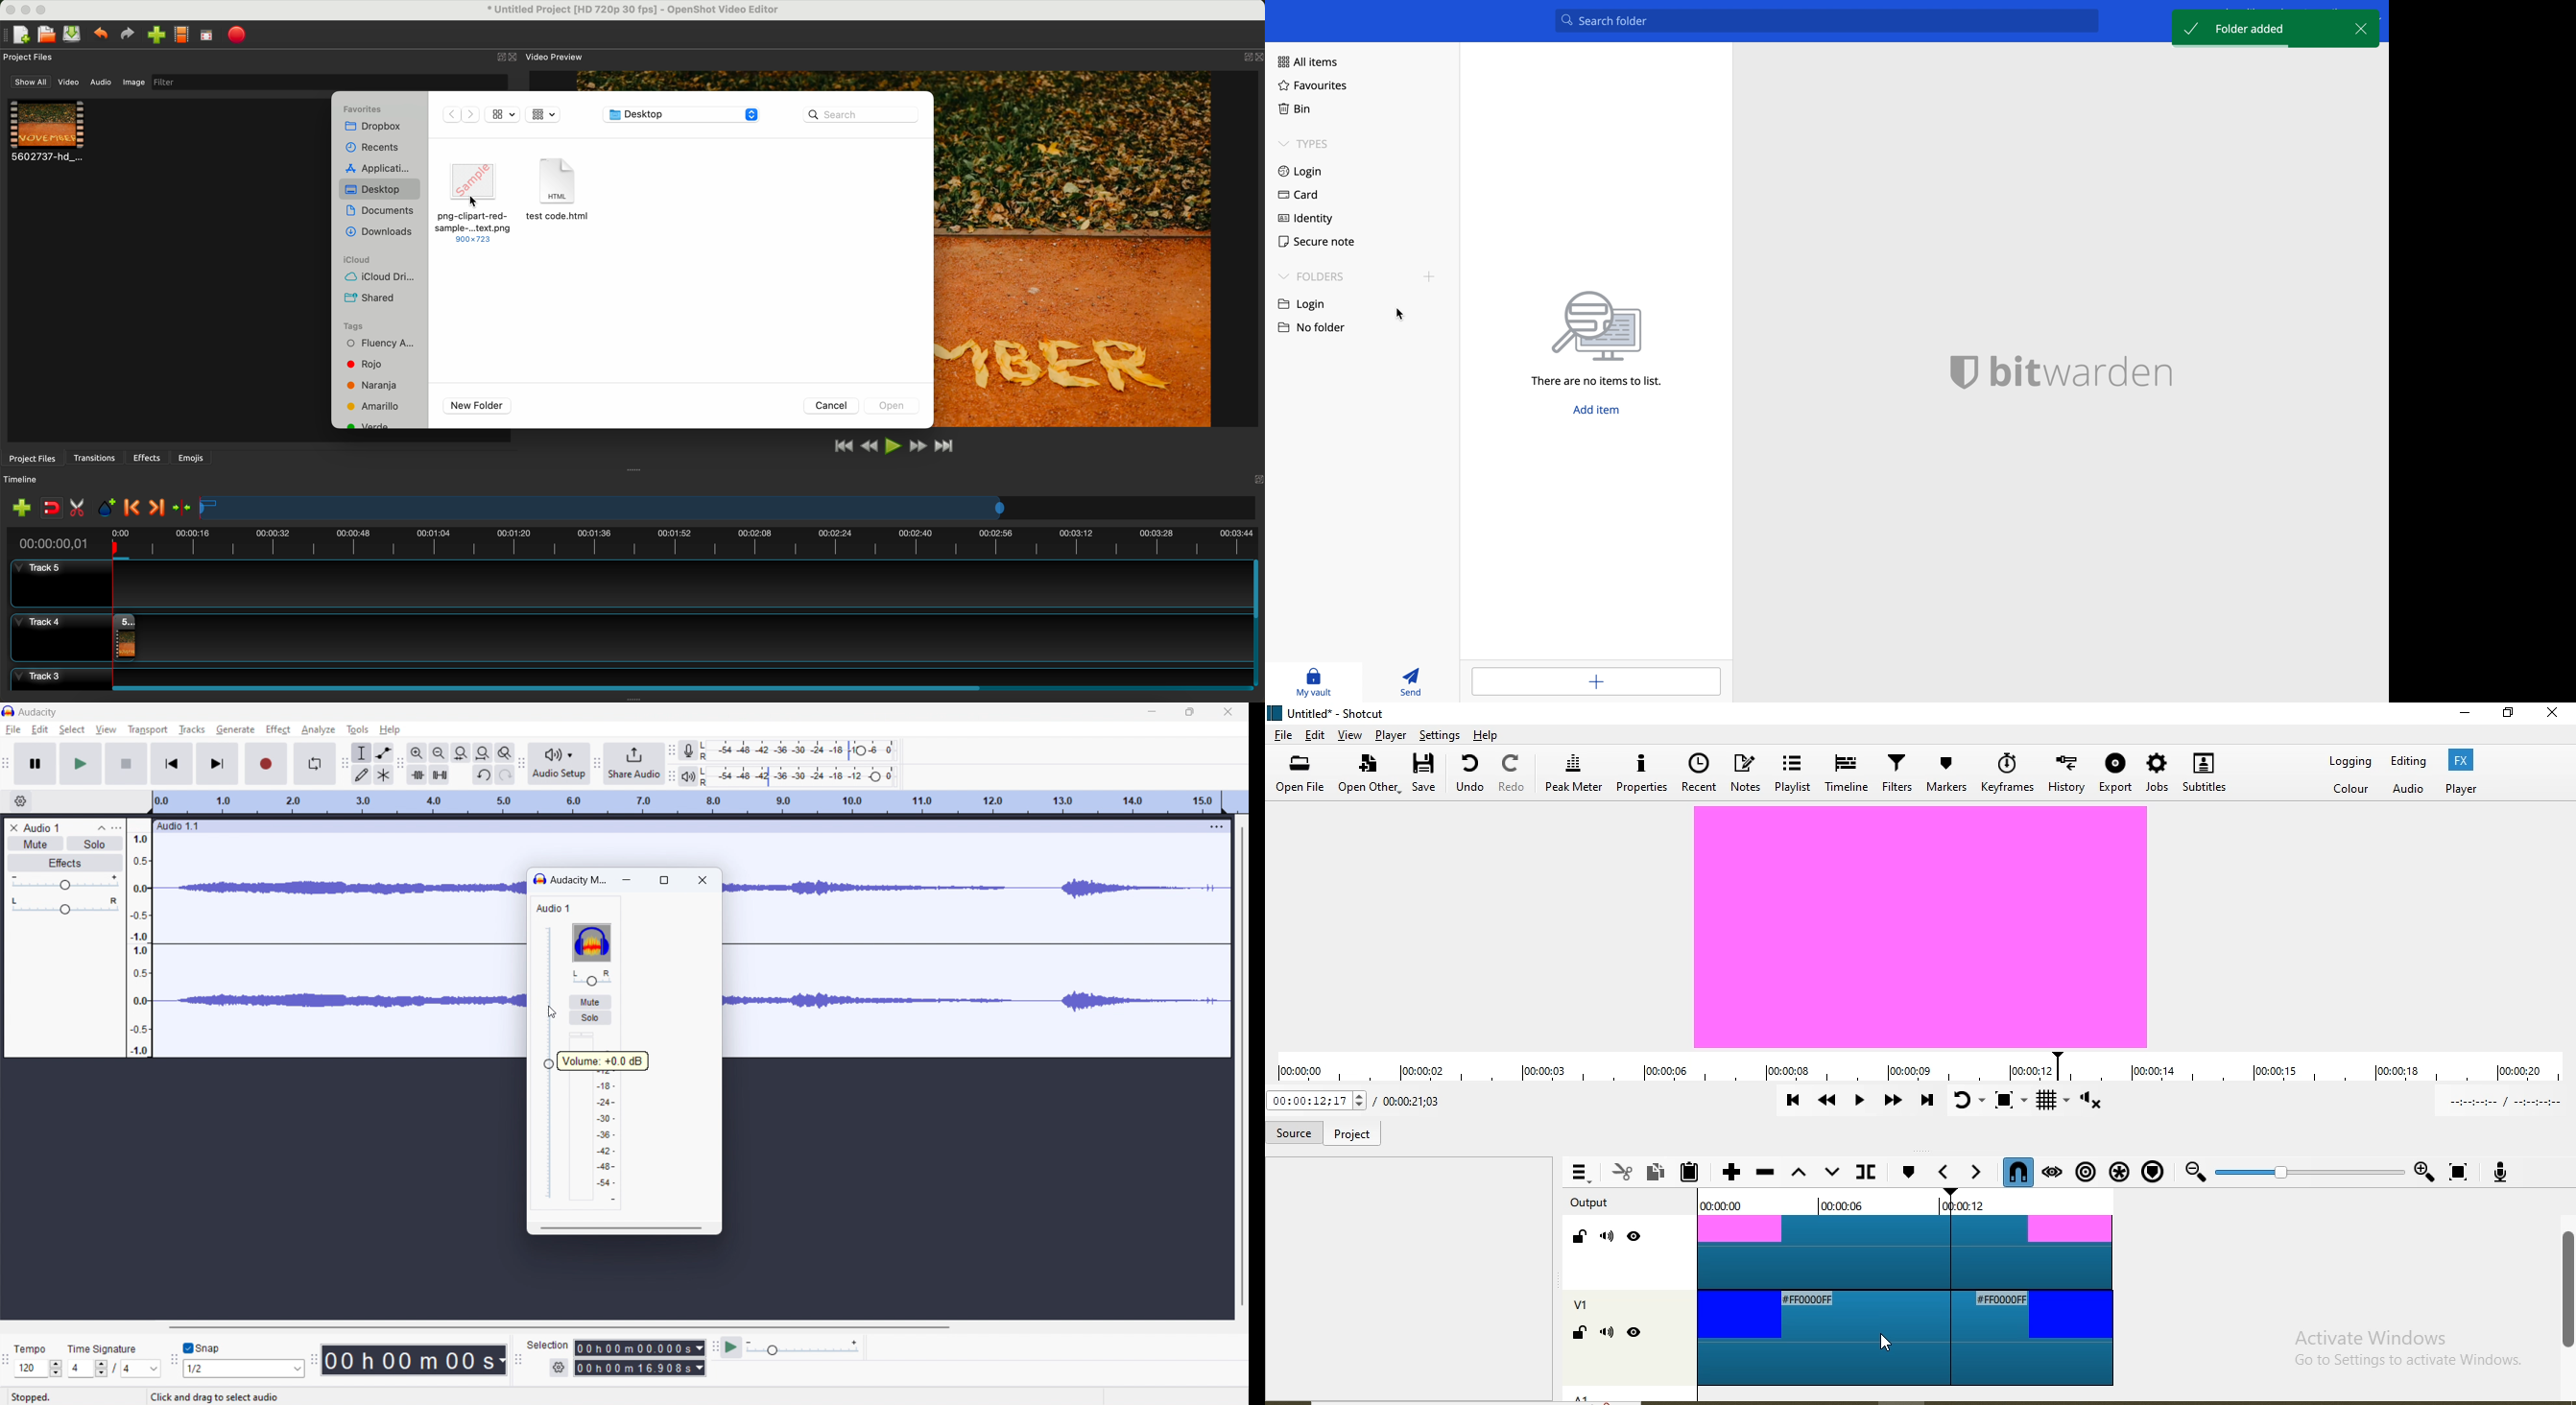 The height and width of the screenshot is (1428, 2576). Describe the element at coordinates (1824, 1100) in the screenshot. I see `Play quickly backwards` at that location.